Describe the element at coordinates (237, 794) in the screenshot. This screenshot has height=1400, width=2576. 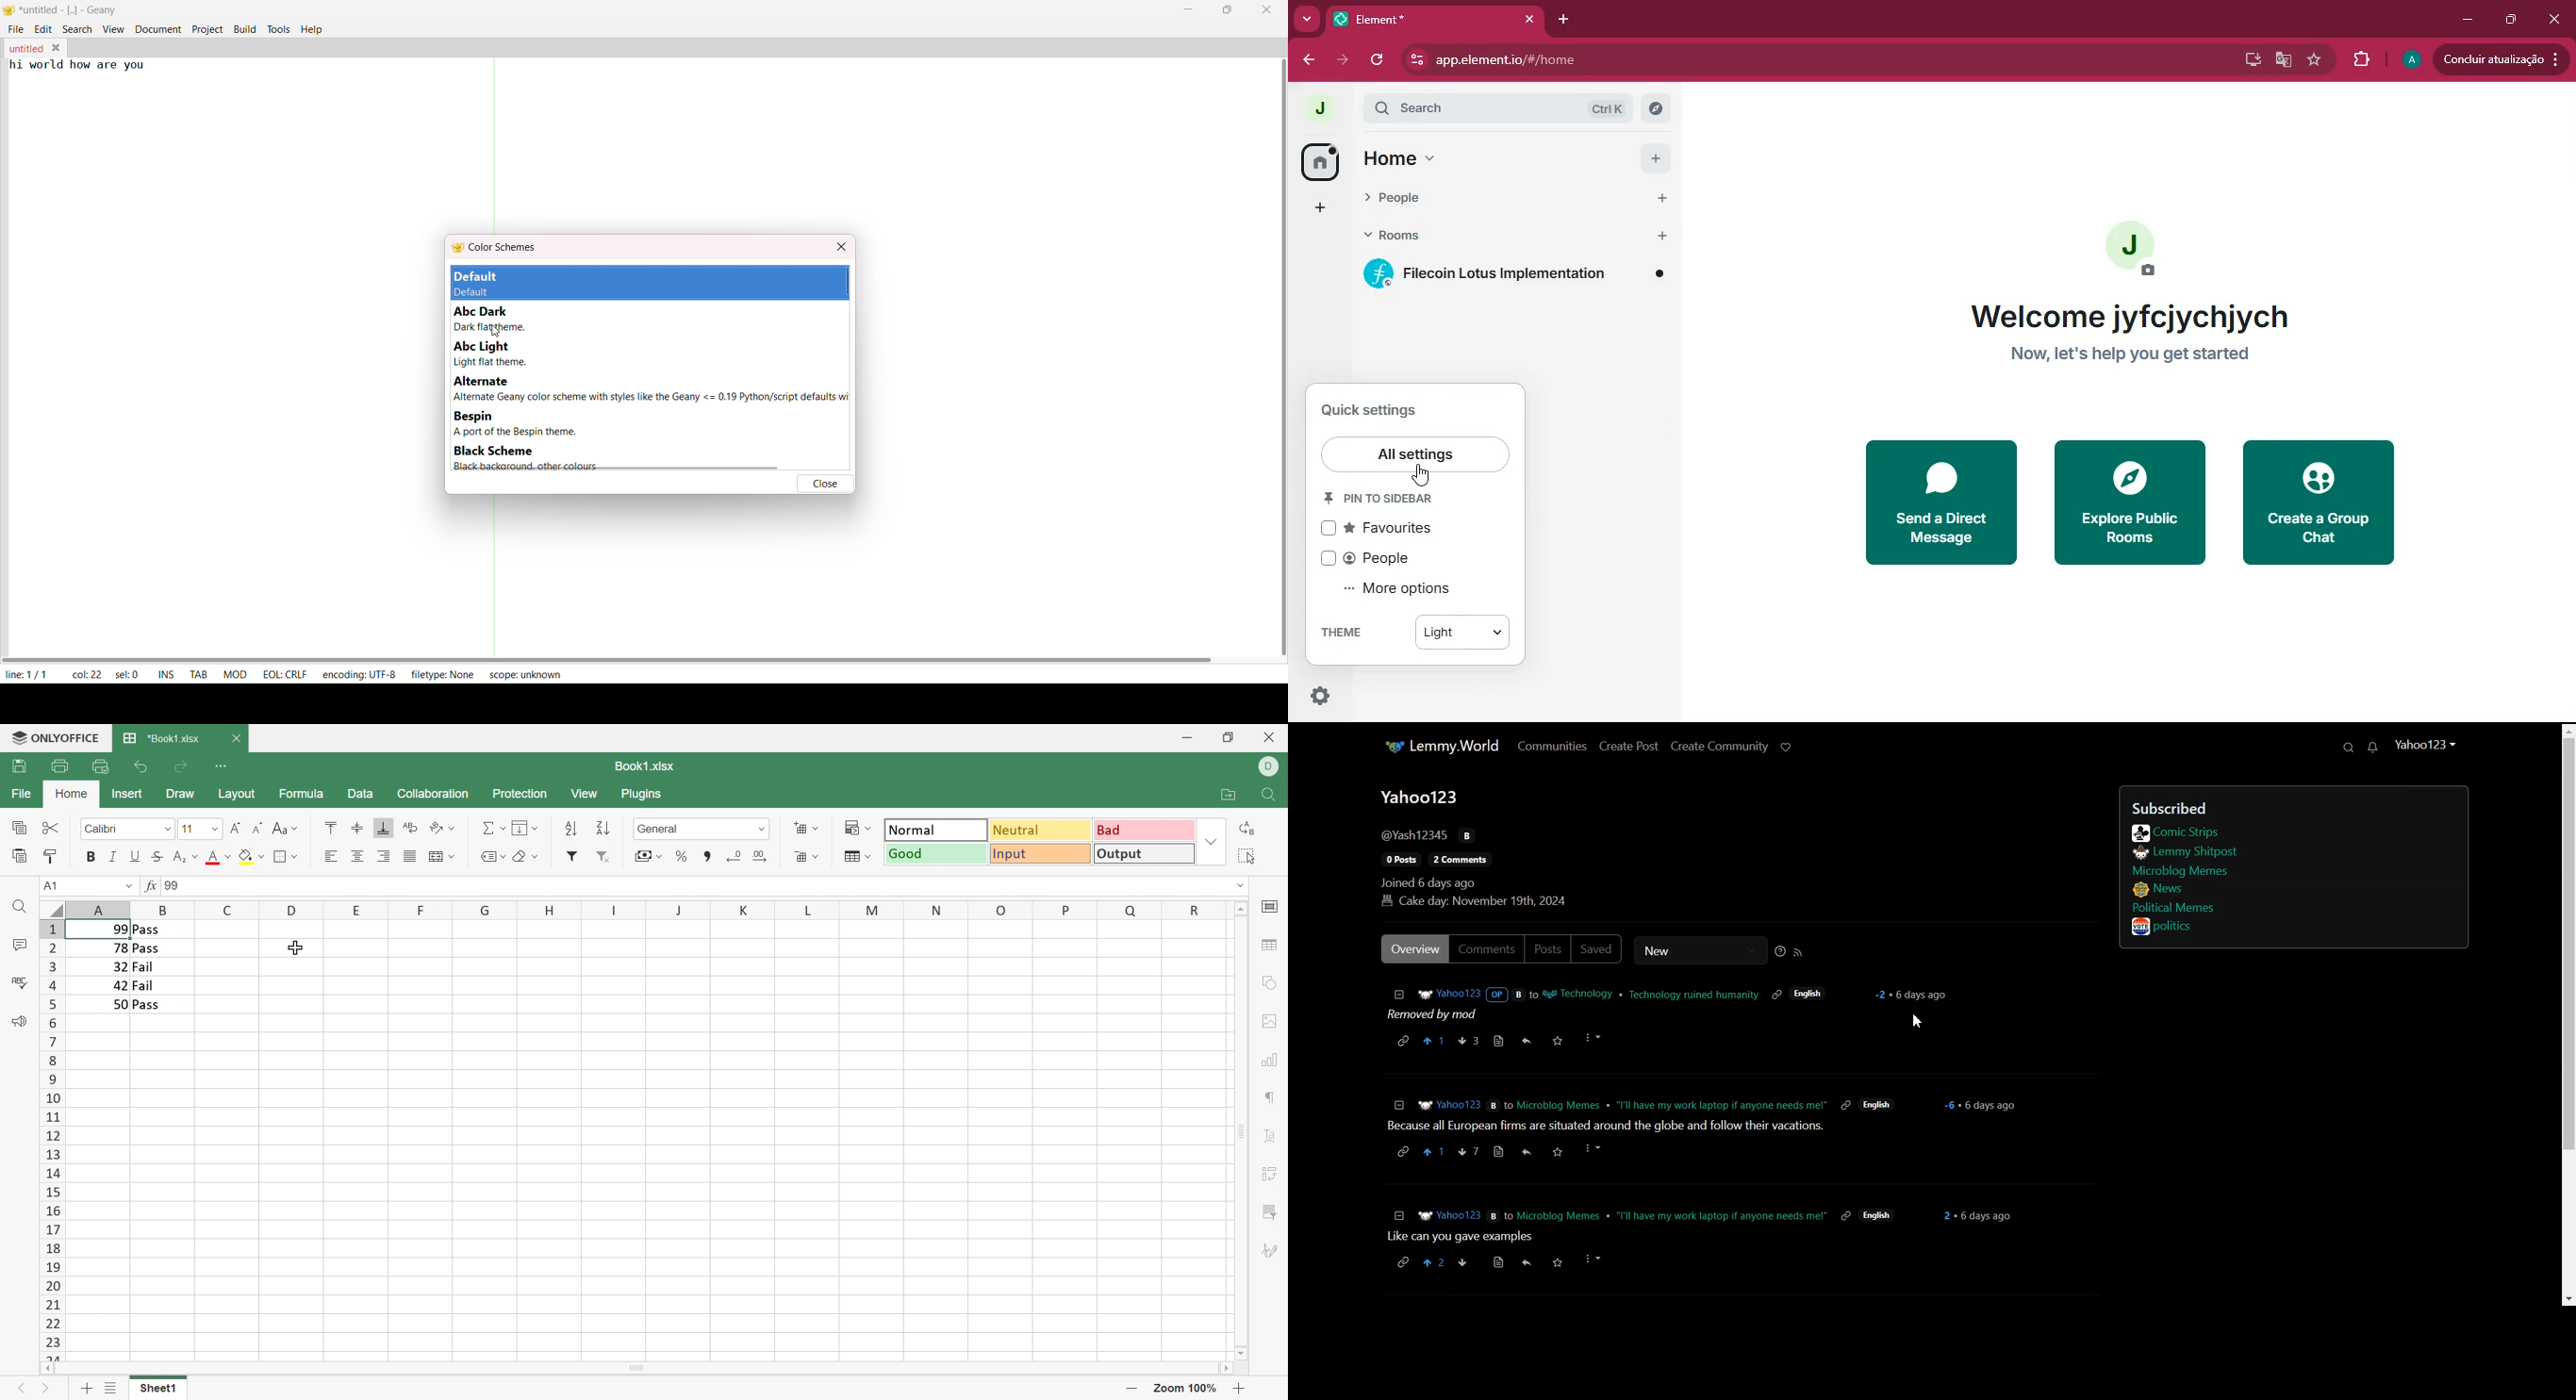
I see `Layout` at that location.